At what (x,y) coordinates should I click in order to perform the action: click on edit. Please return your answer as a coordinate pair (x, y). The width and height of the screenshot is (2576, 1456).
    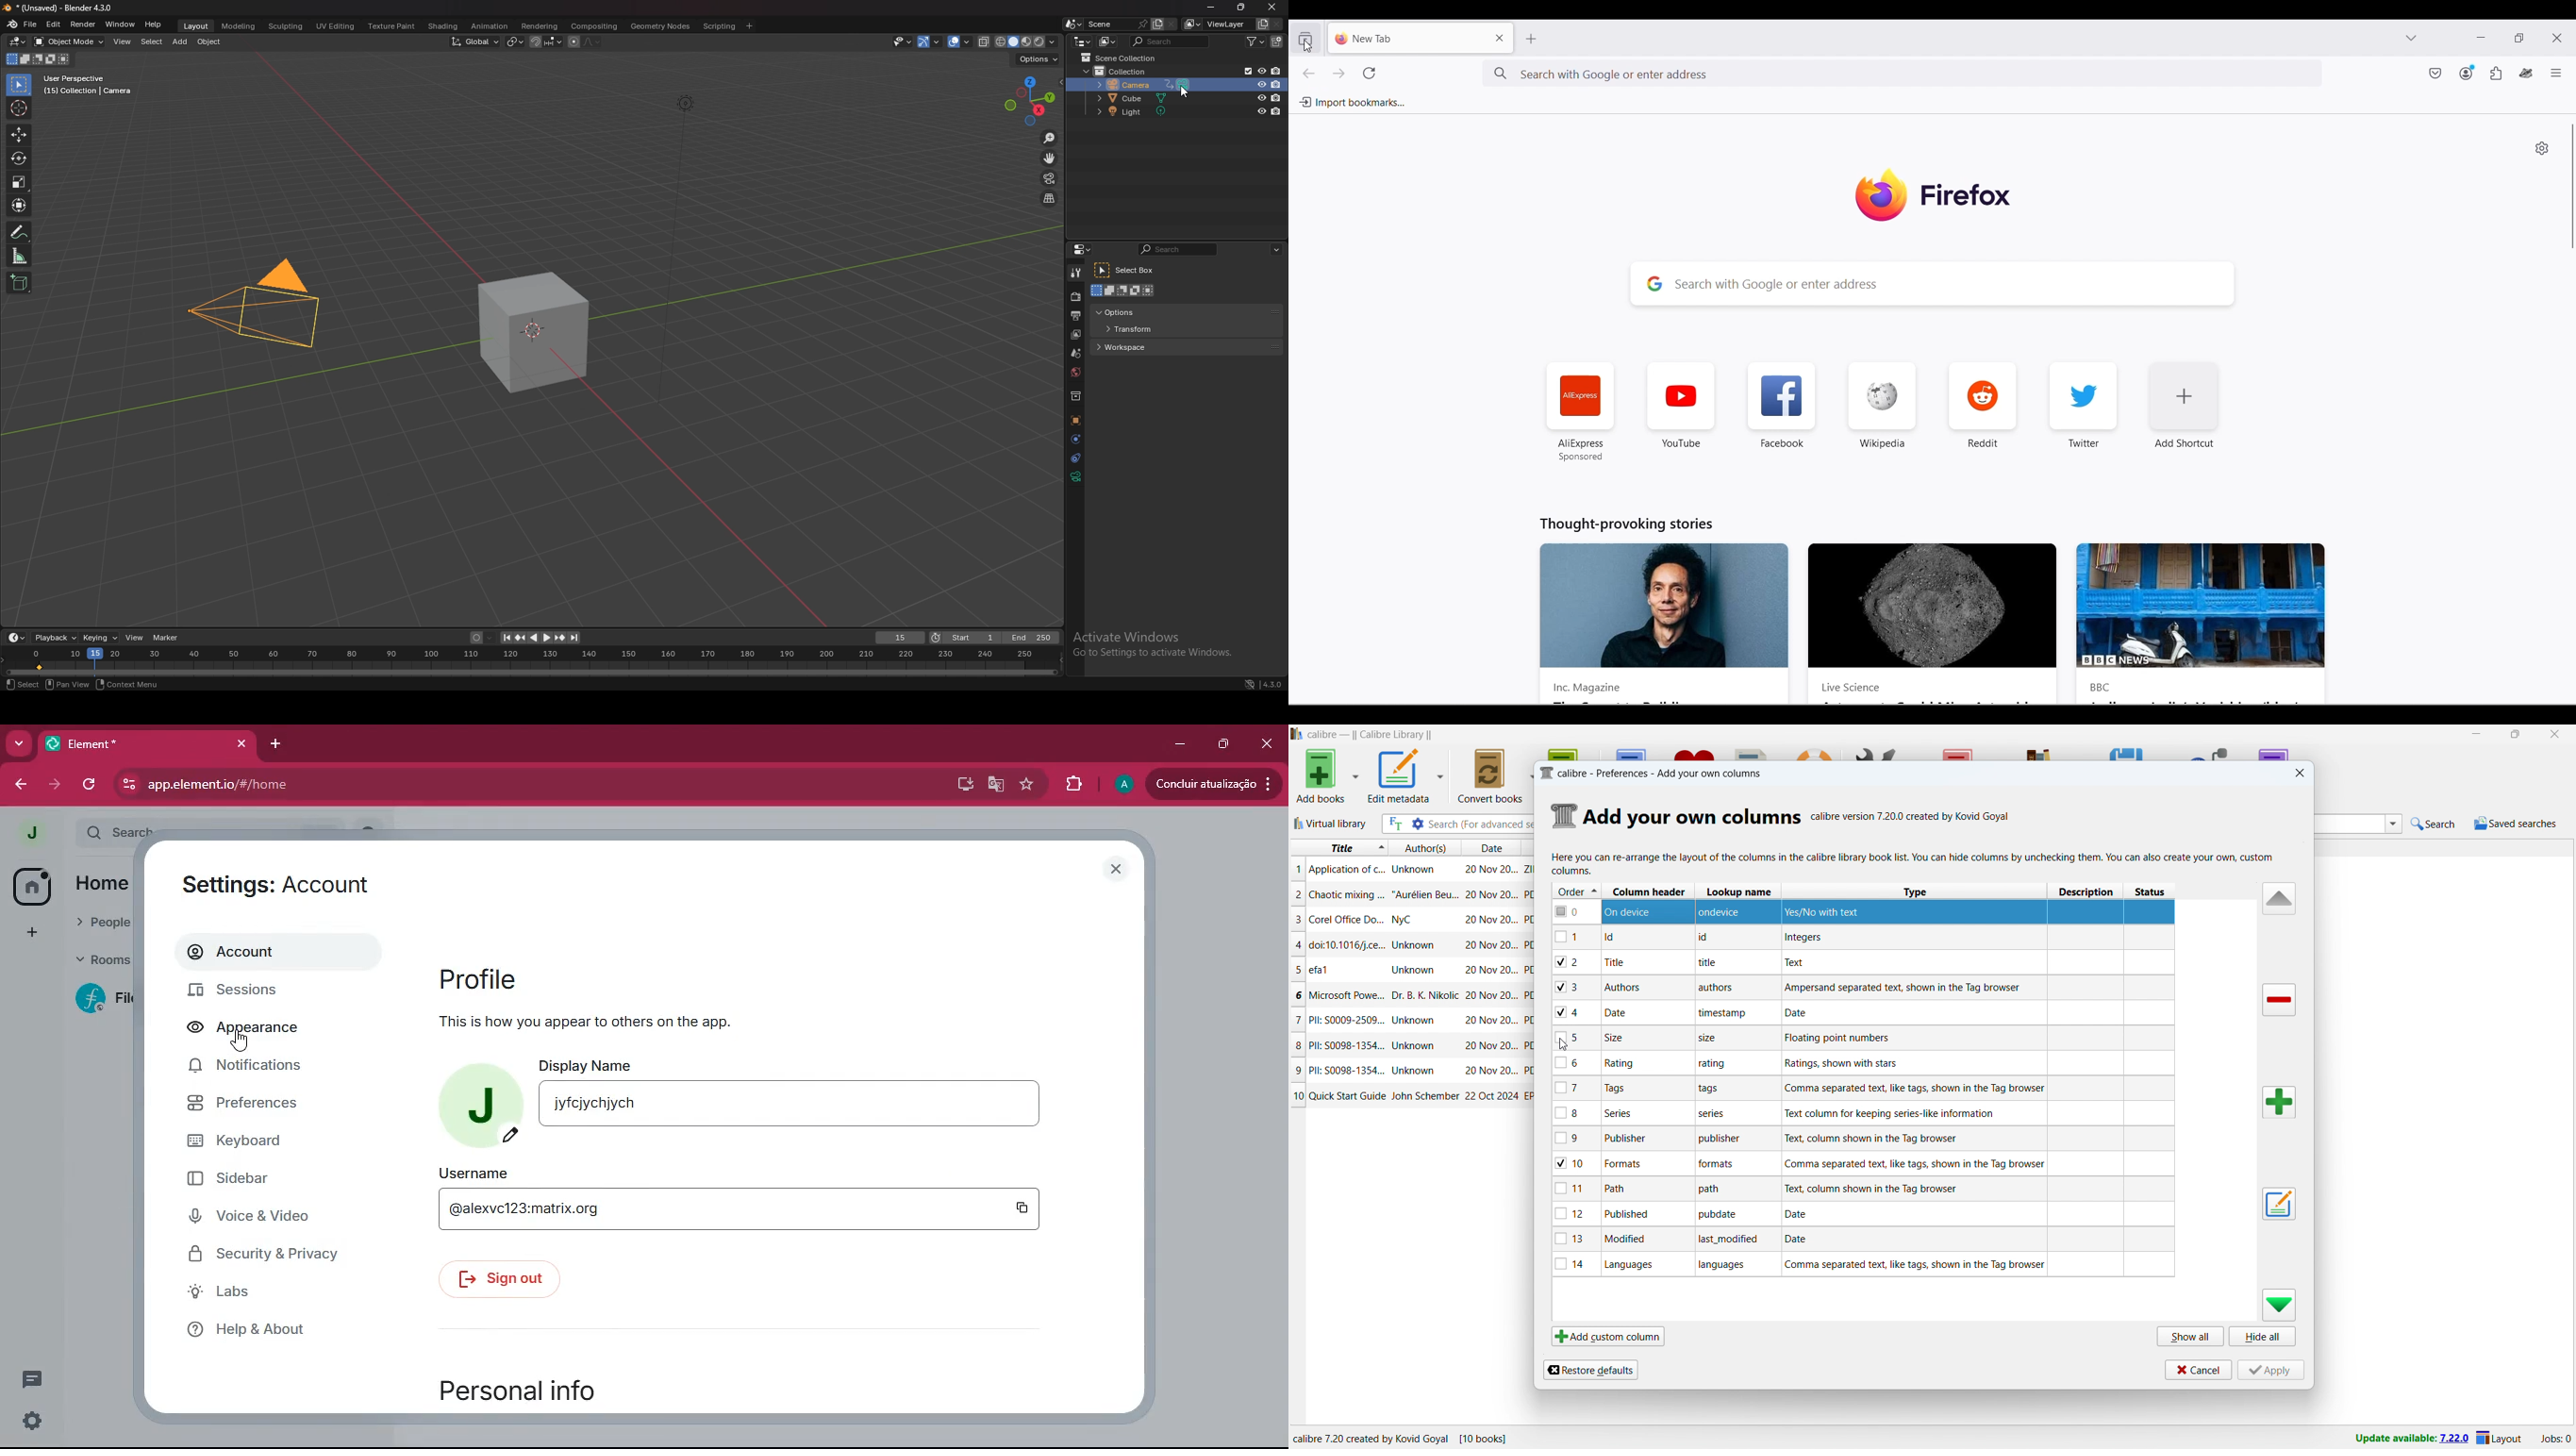
    Looking at the image, I should click on (54, 23).